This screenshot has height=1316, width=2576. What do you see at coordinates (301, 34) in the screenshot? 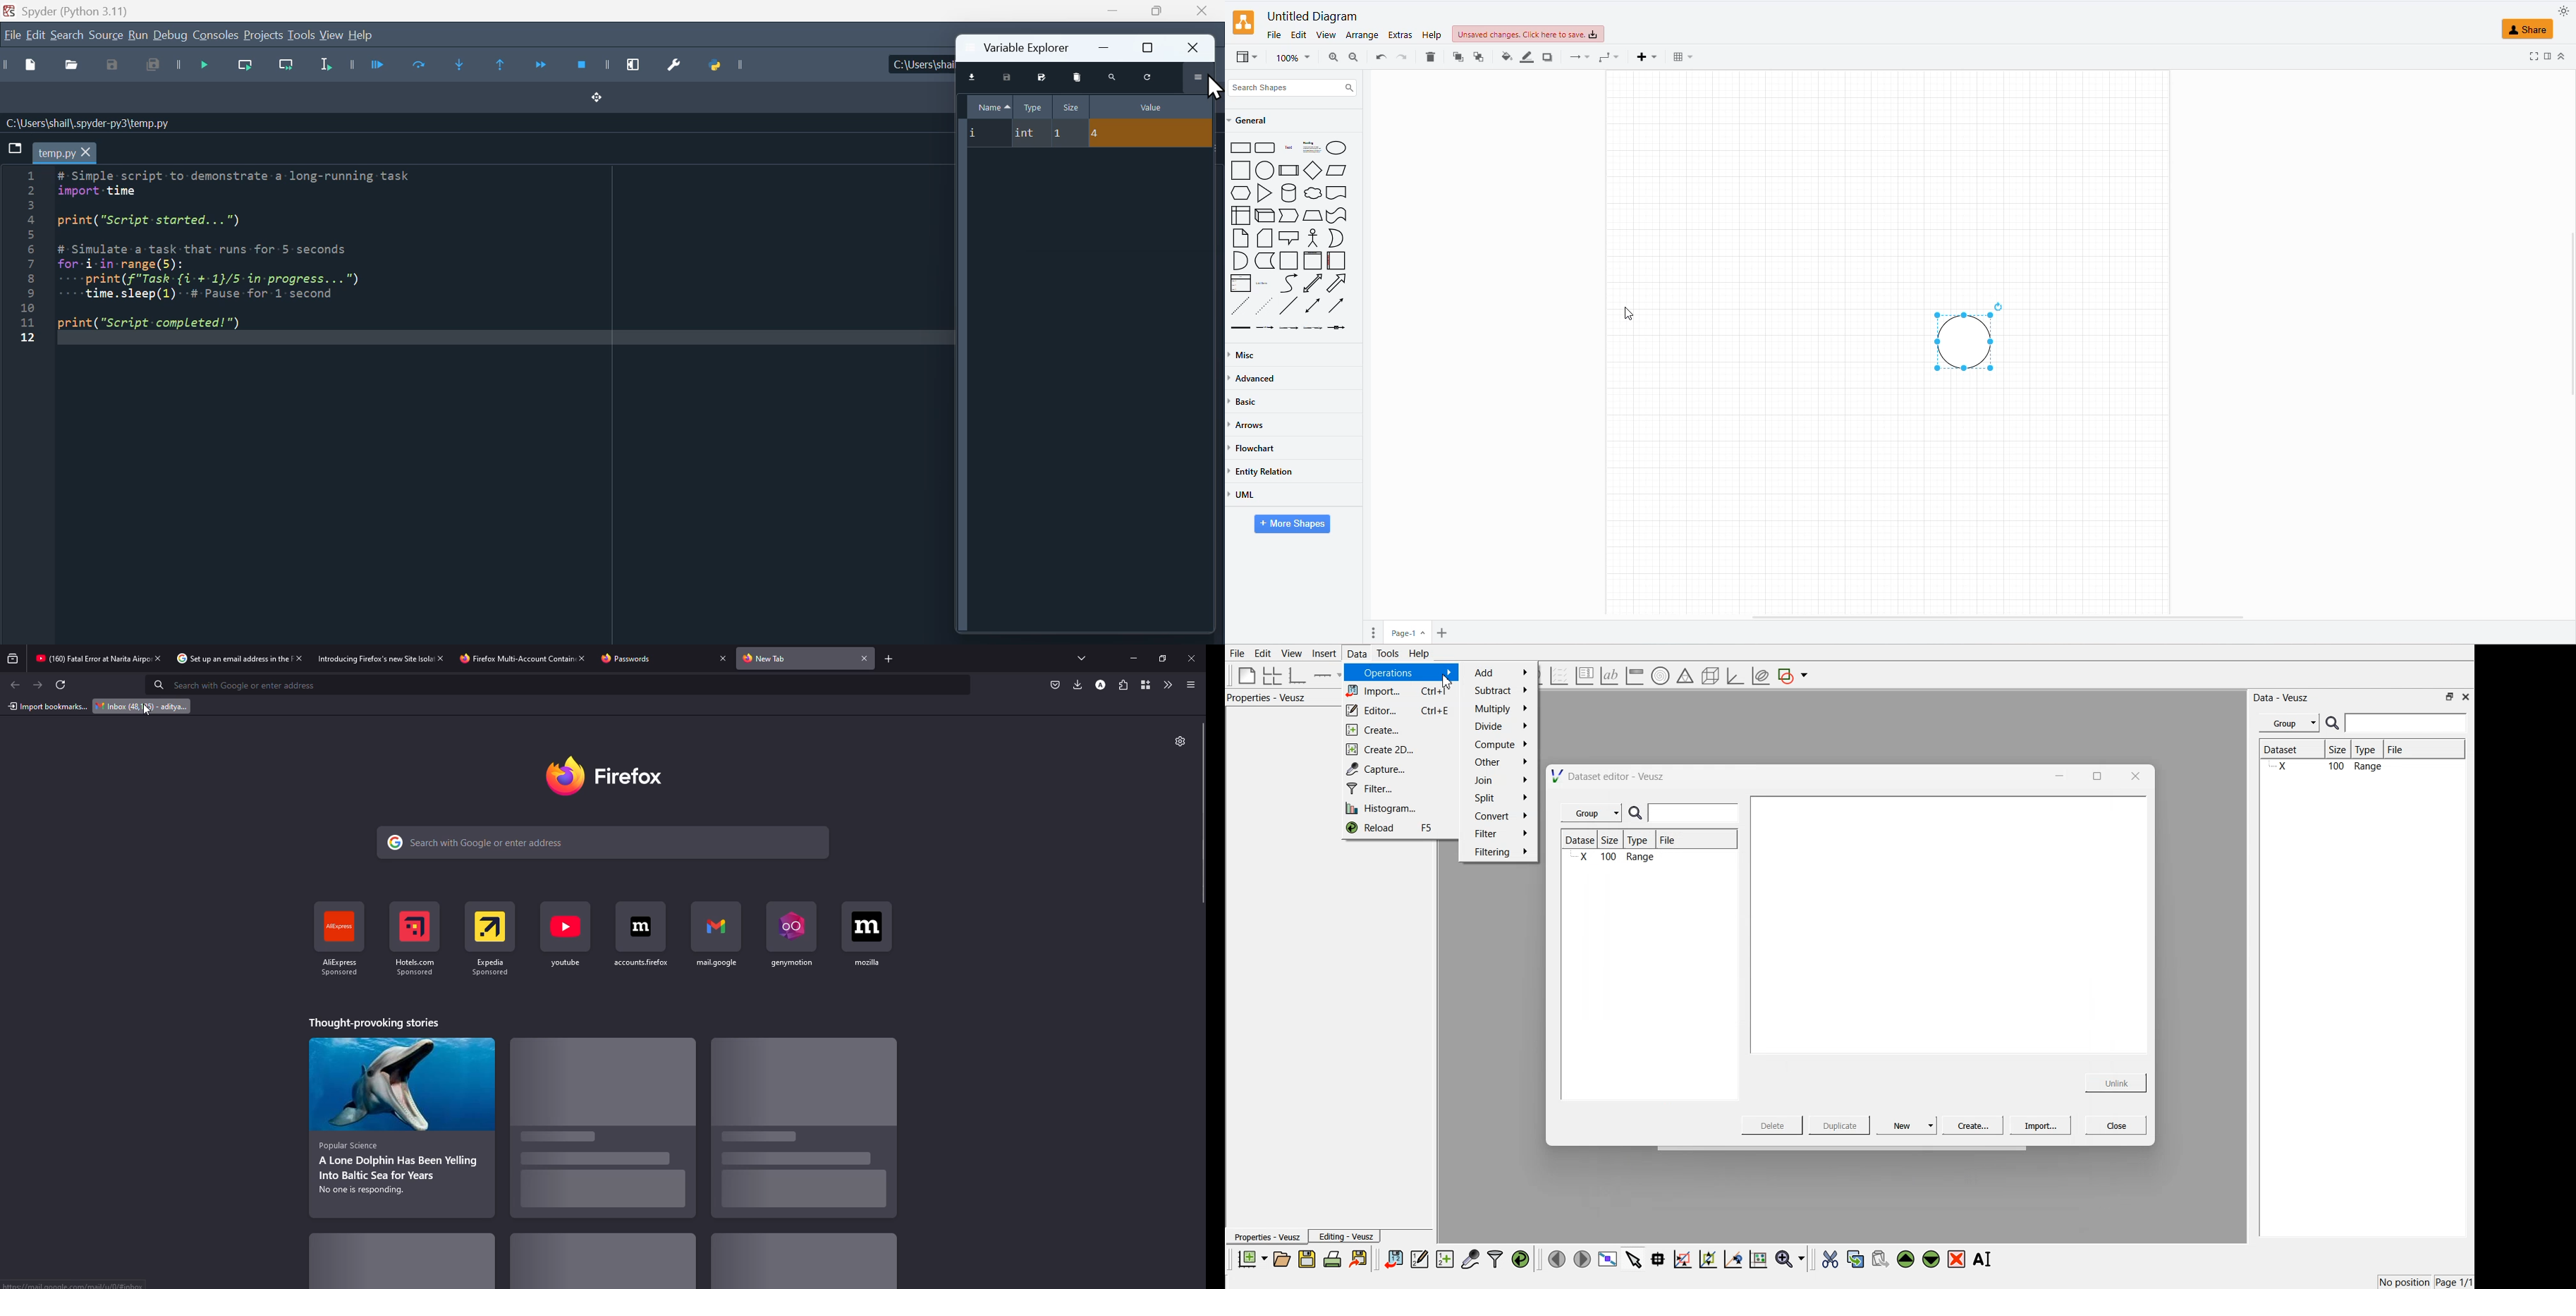
I see `tools` at bounding box center [301, 34].